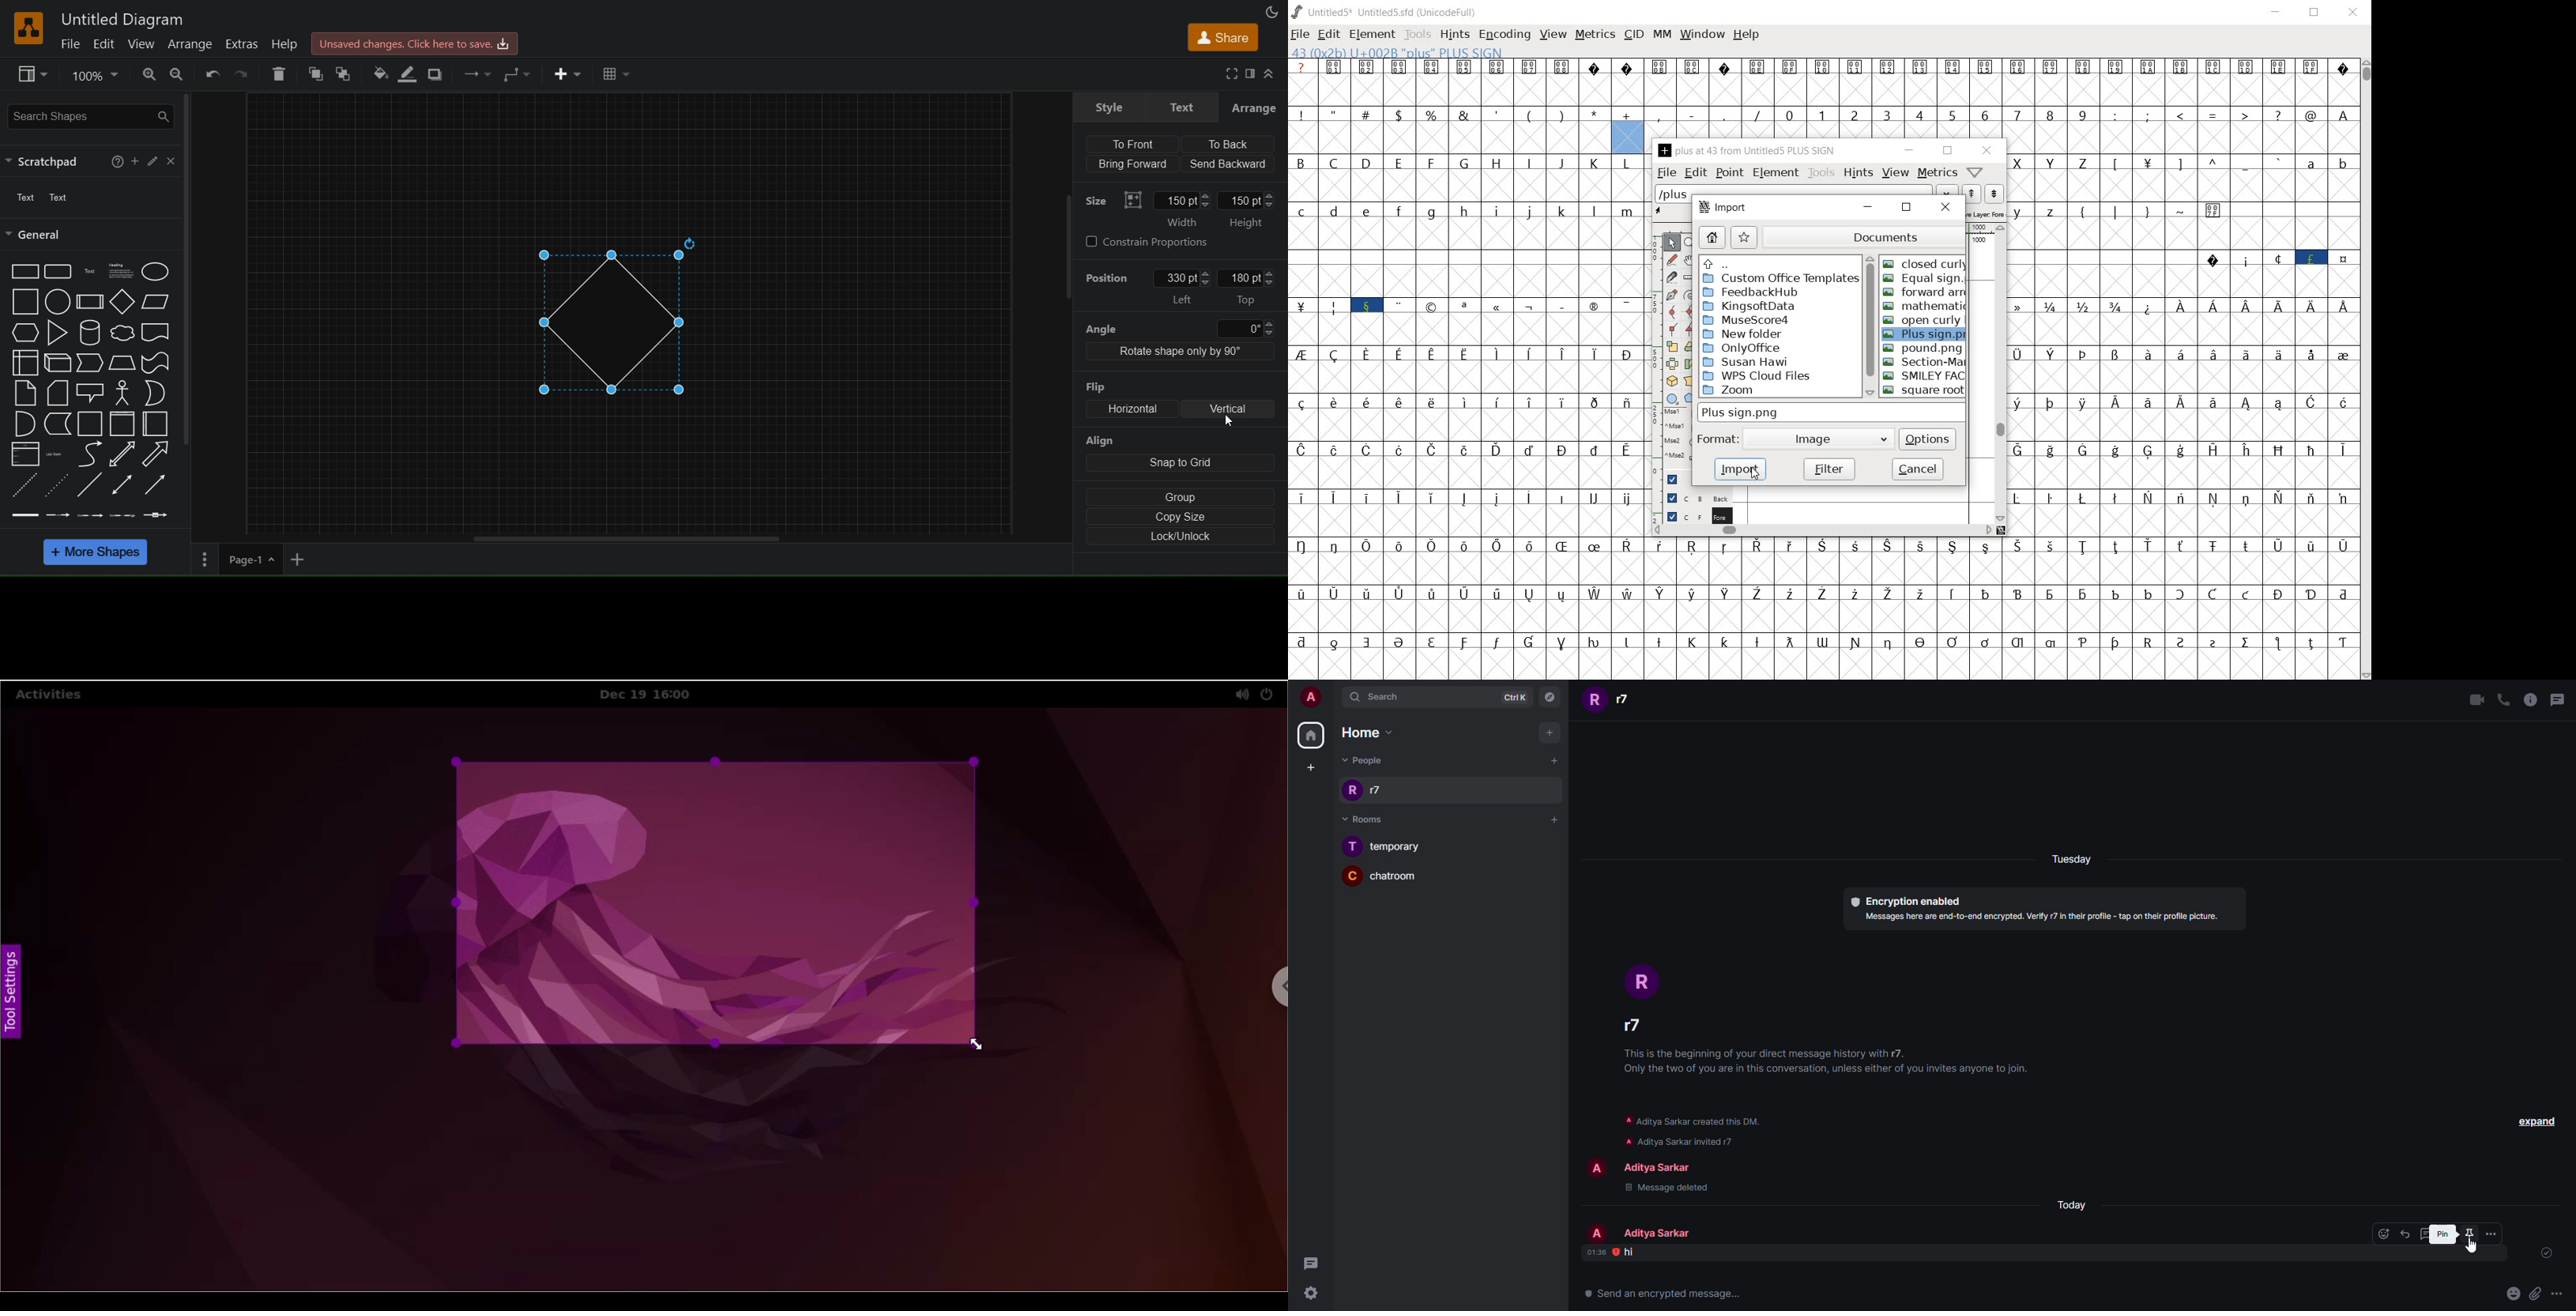  What do you see at coordinates (1229, 409) in the screenshot?
I see `vertical` at bounding box center [1229, 409].